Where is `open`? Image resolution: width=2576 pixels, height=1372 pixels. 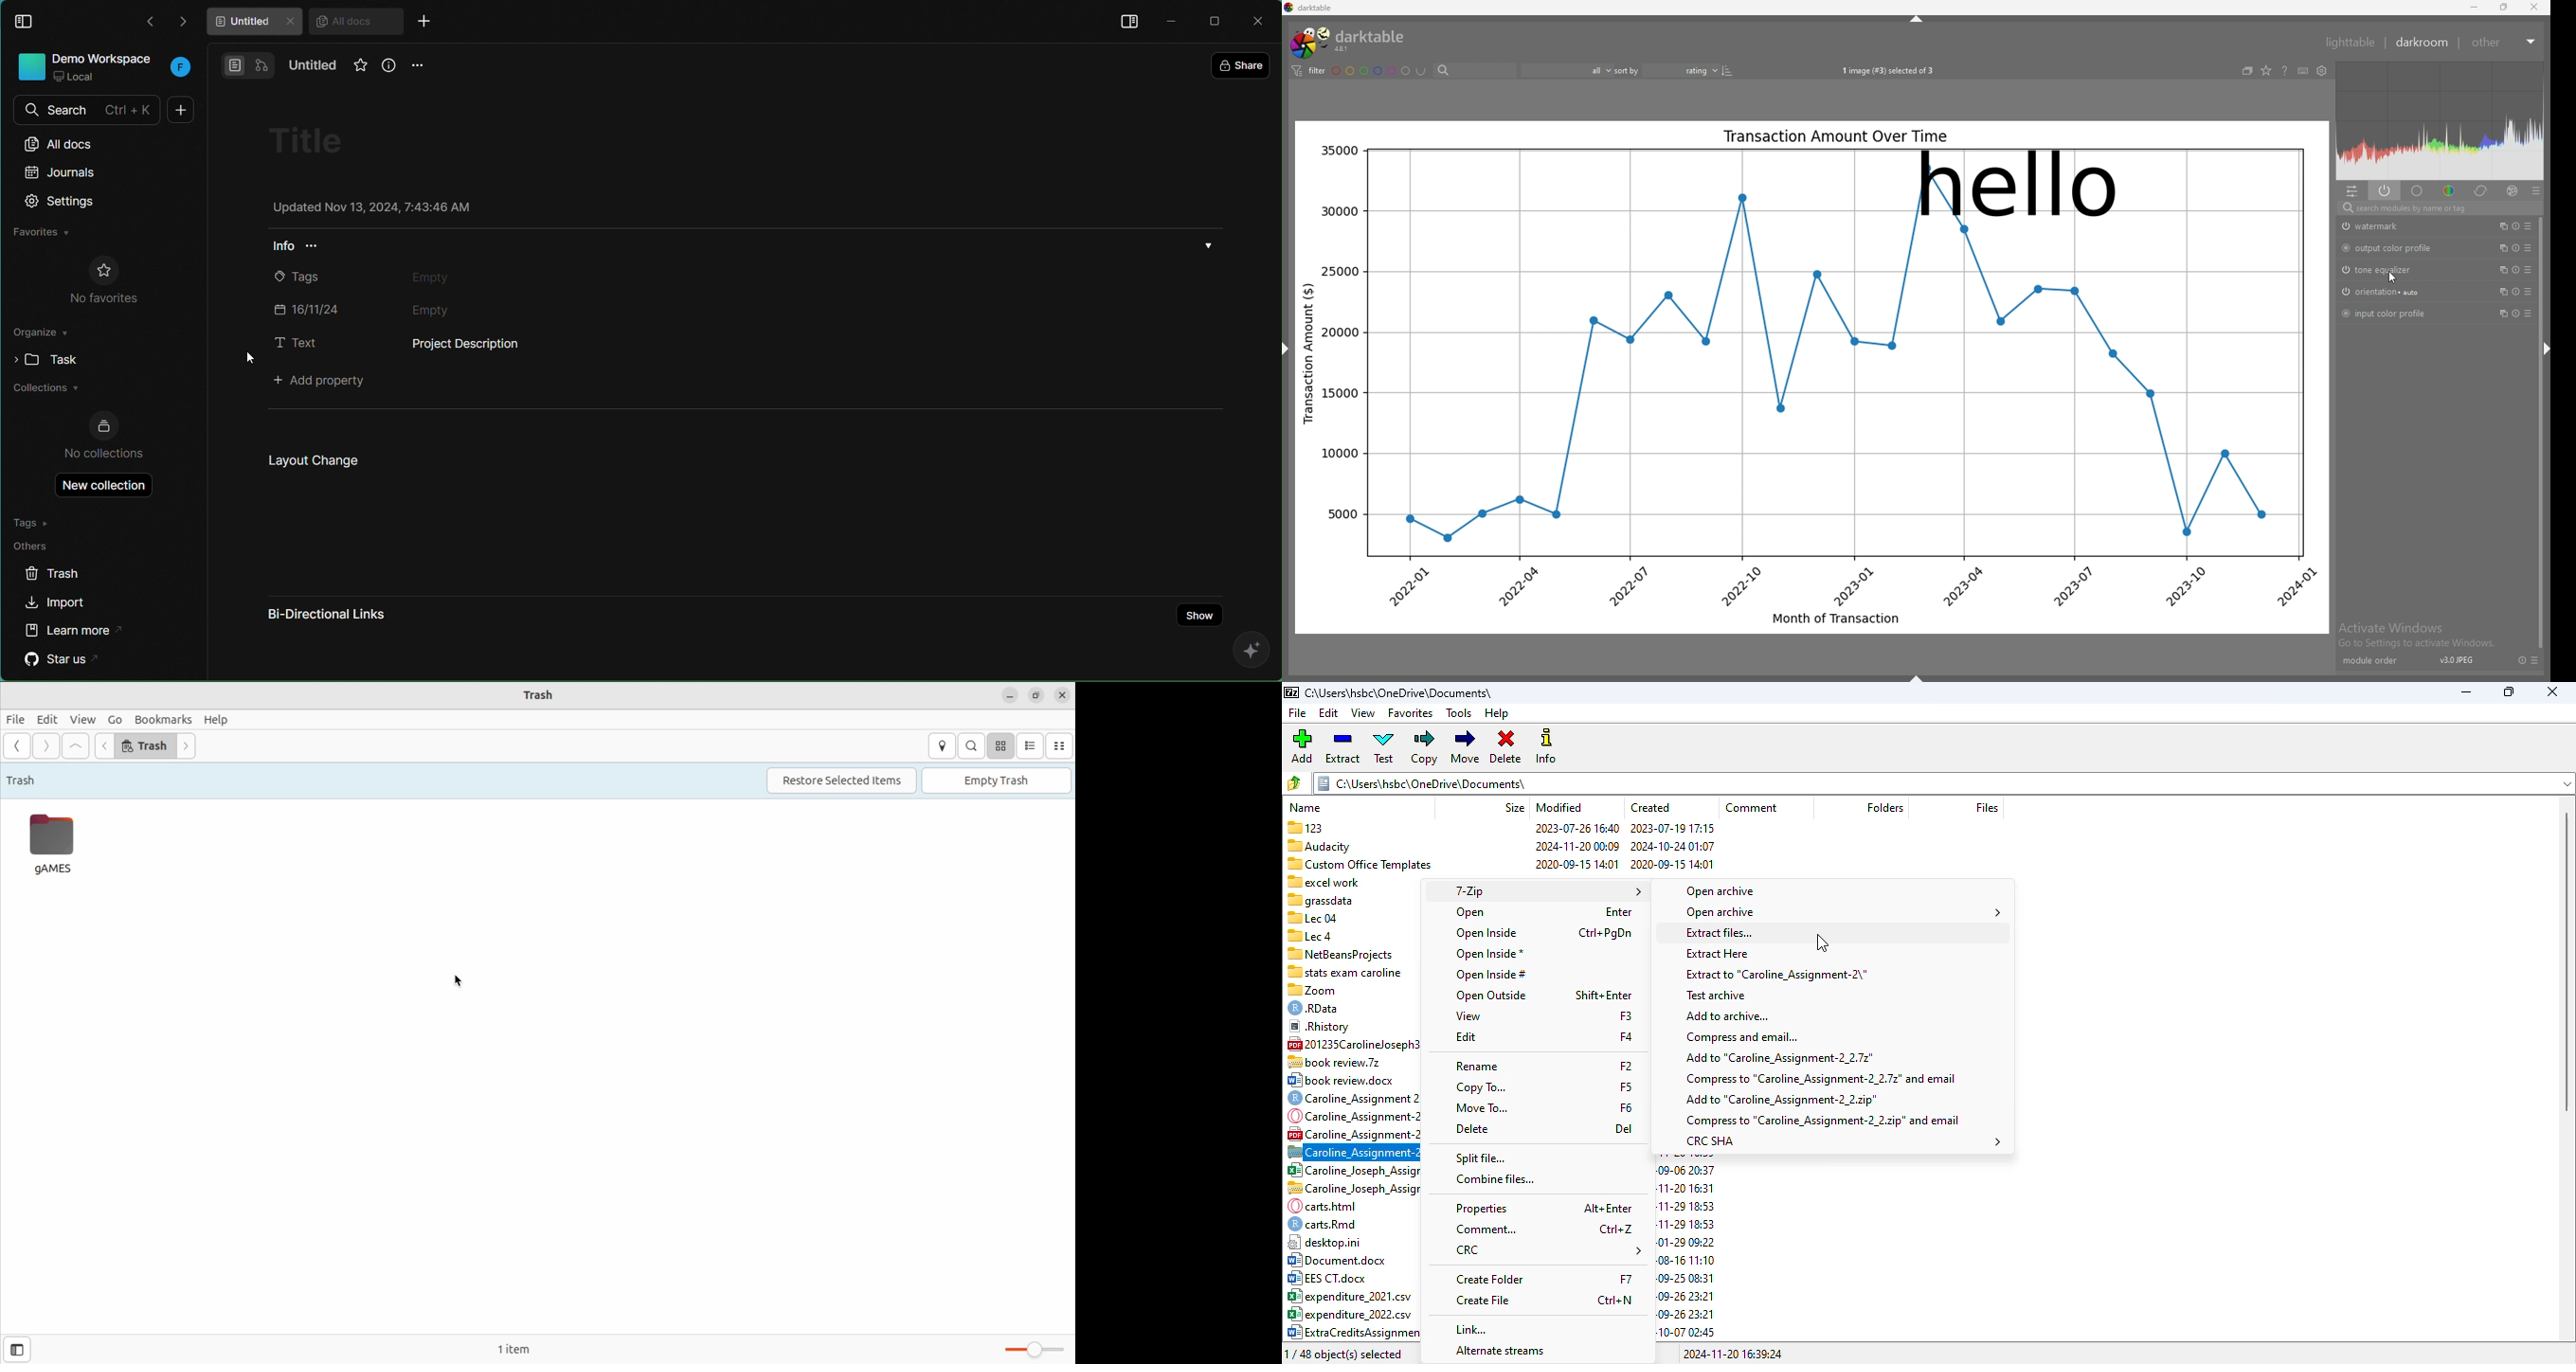 open is located at coordinates (1471, 912).